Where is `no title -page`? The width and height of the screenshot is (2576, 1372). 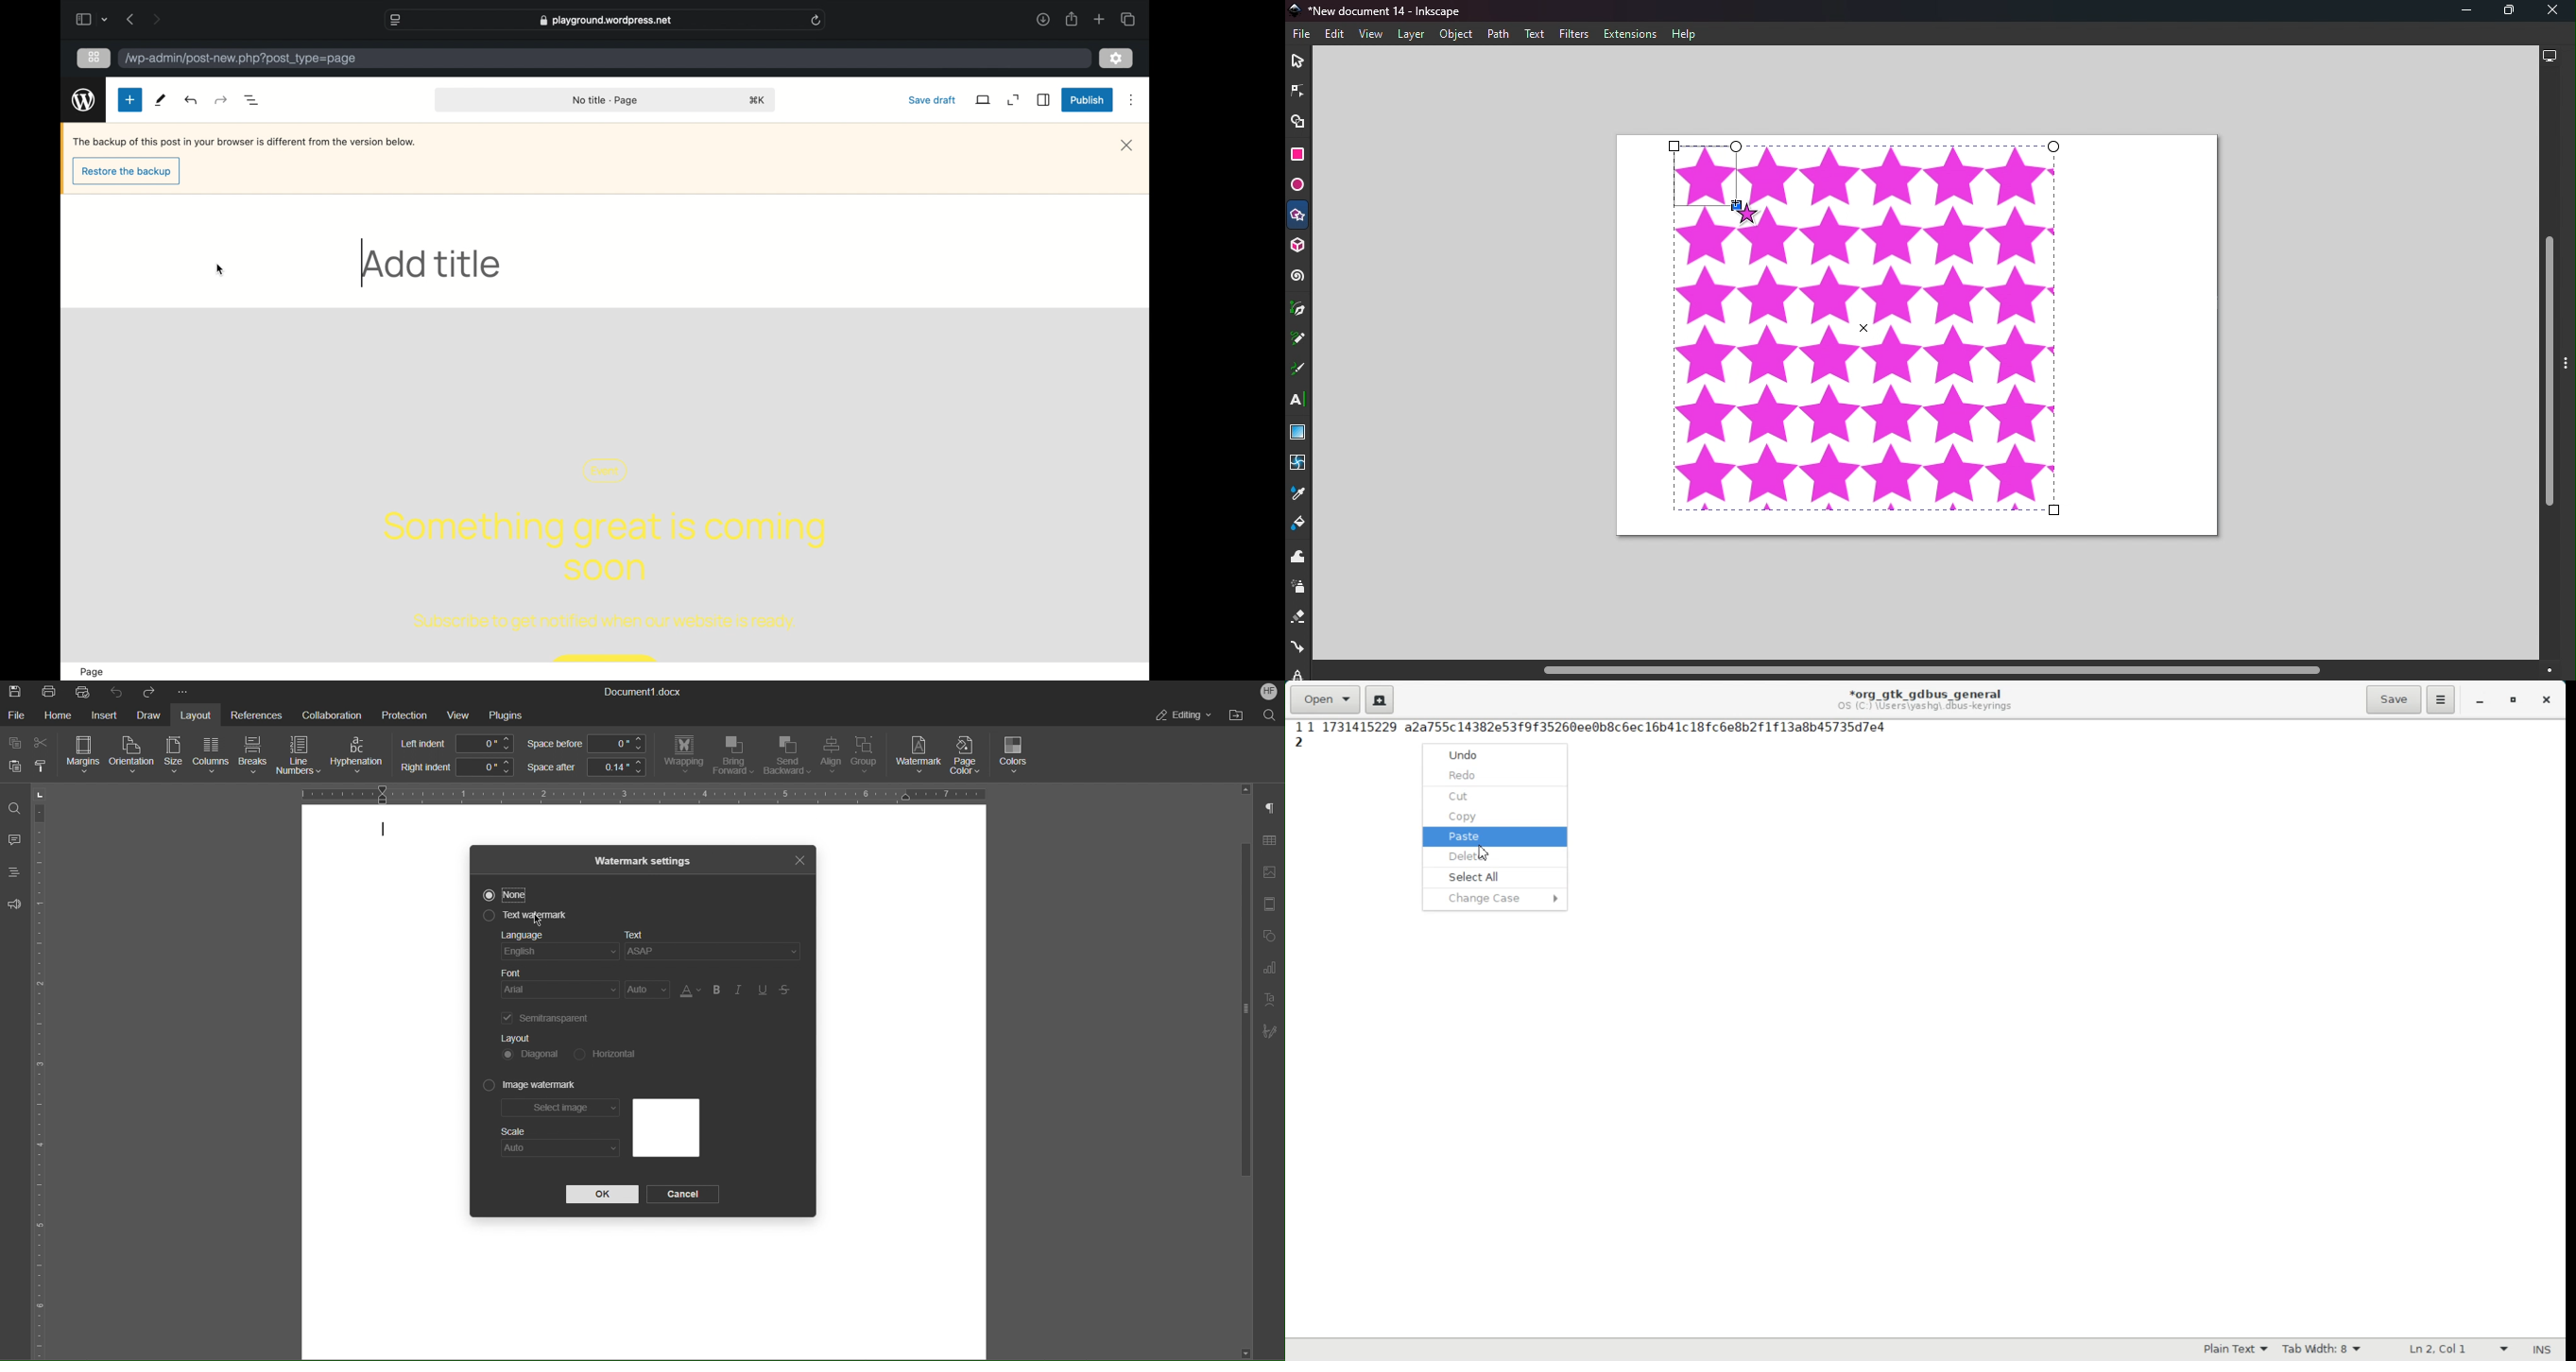 no title -page is located at coordinates (606, 101).